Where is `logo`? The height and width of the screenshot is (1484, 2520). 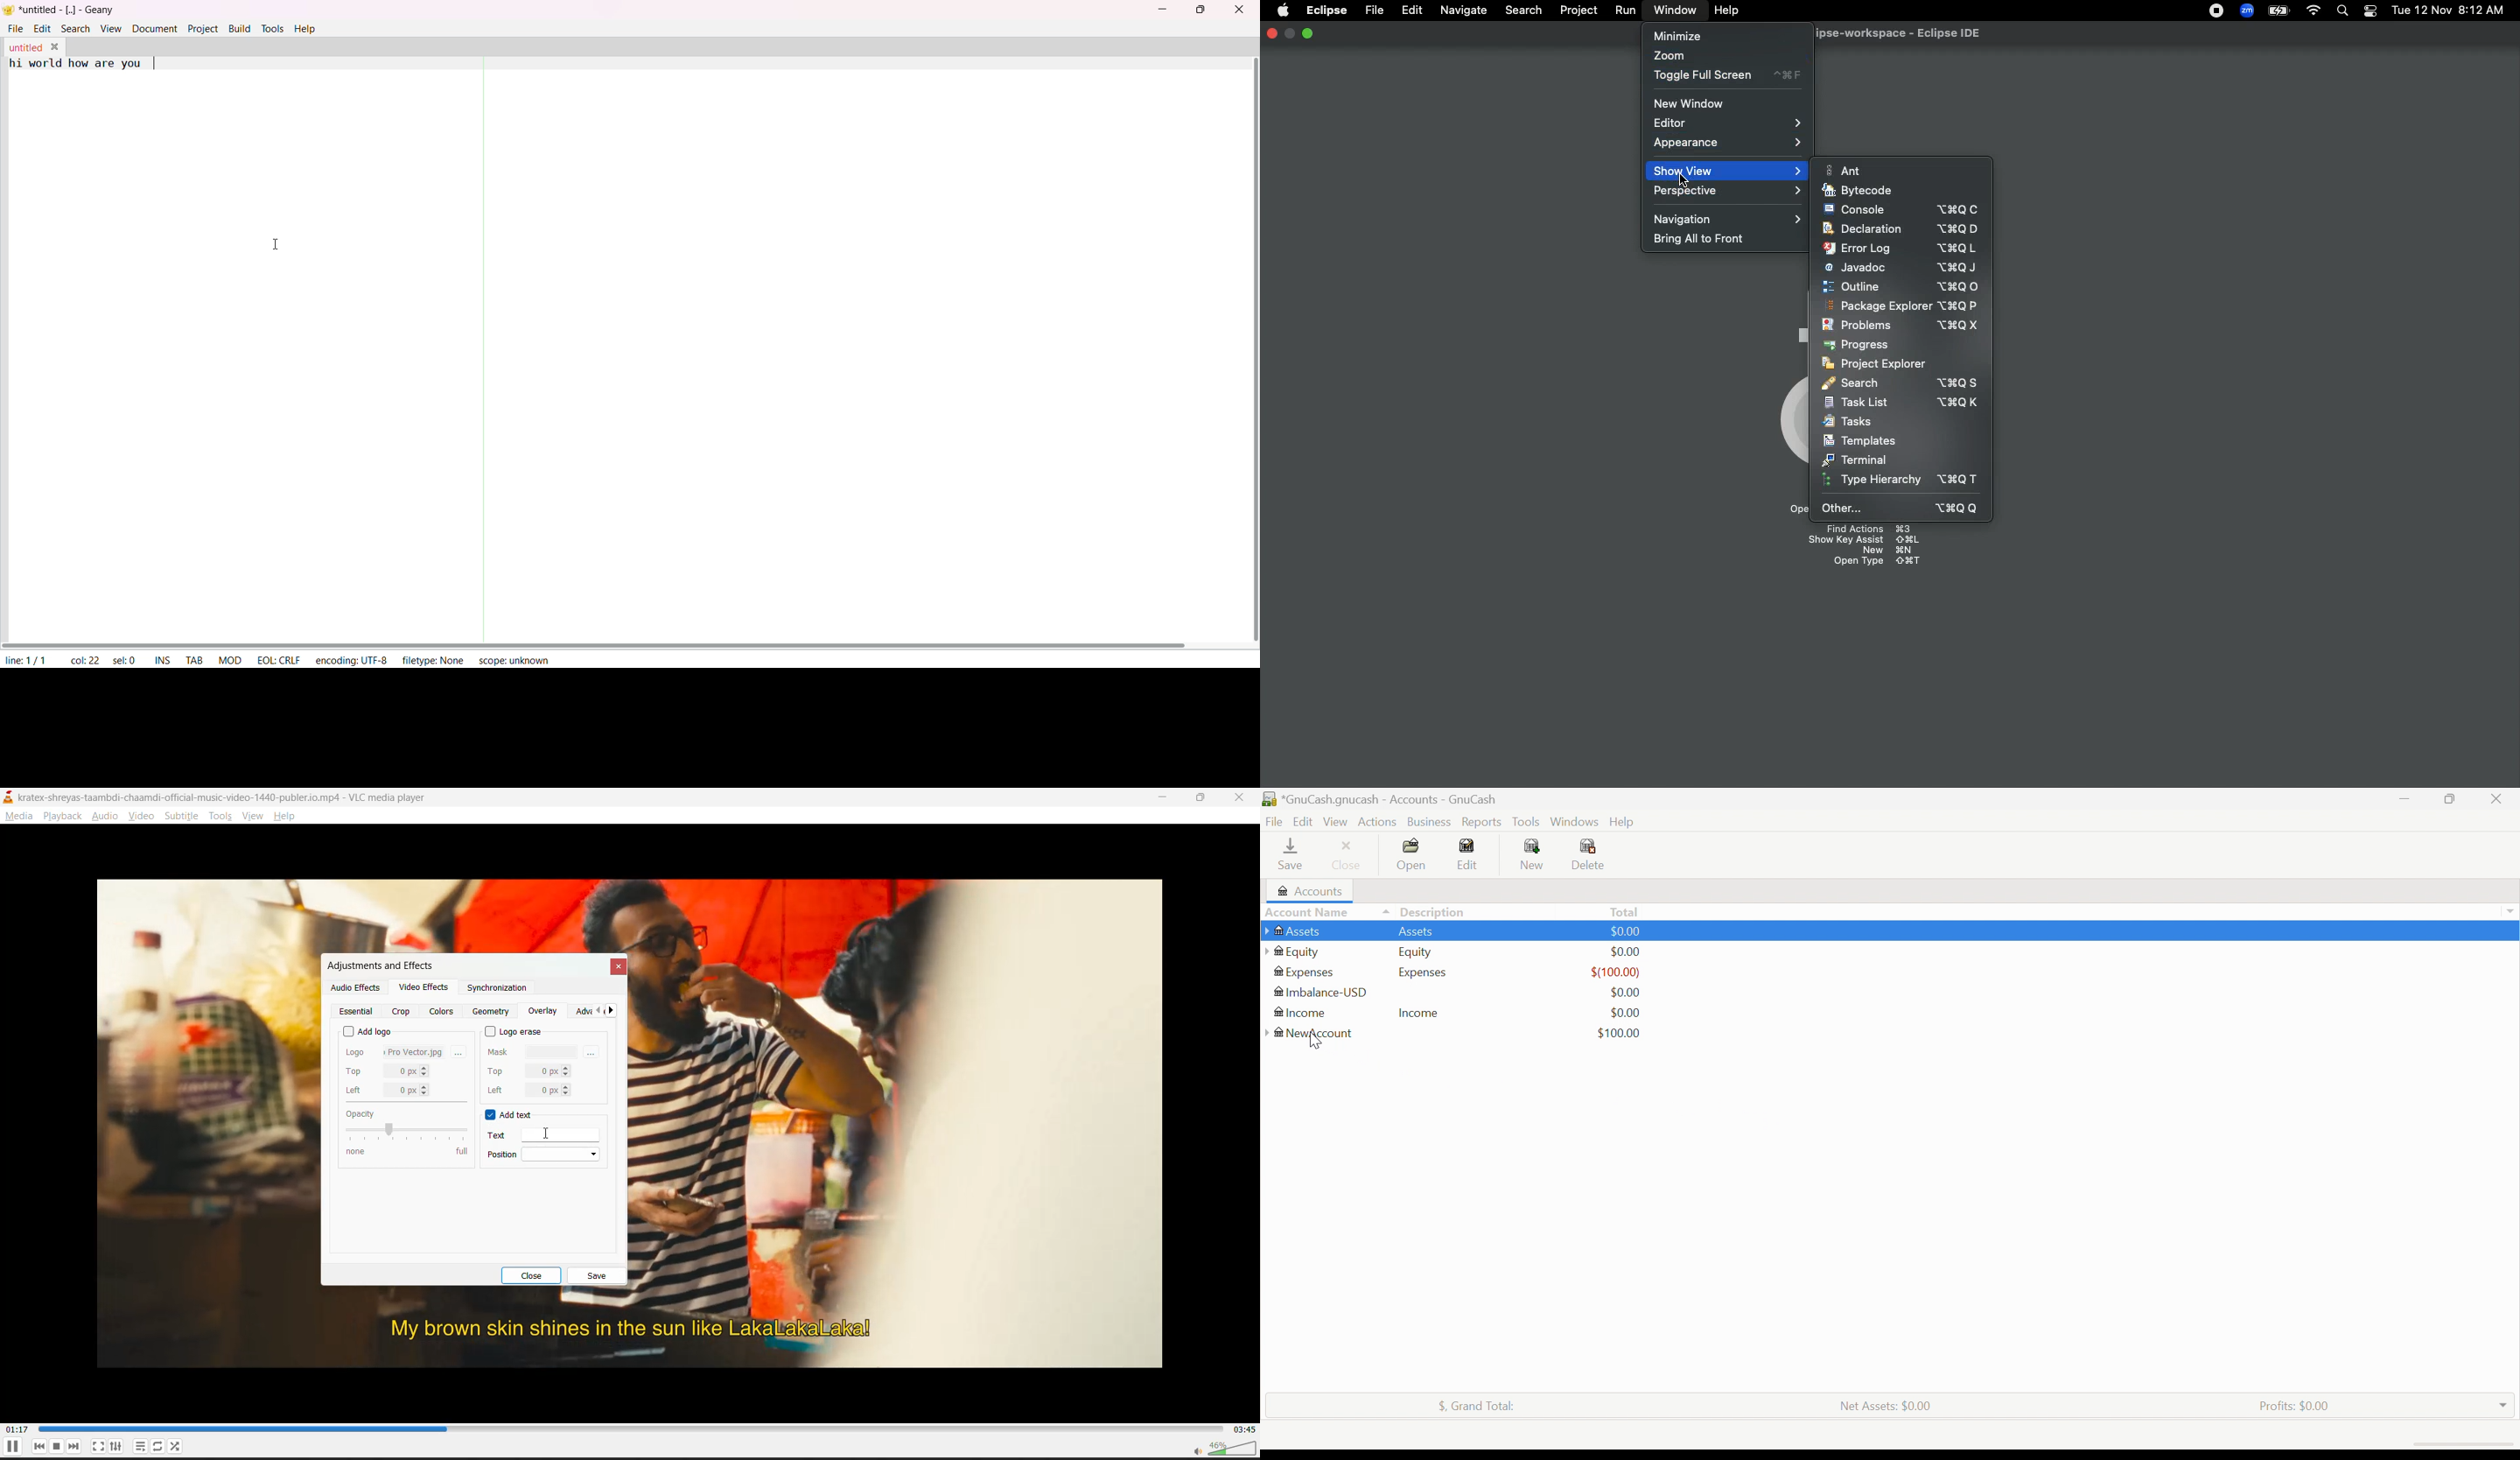 logo is located at coordinates (395, 1050).